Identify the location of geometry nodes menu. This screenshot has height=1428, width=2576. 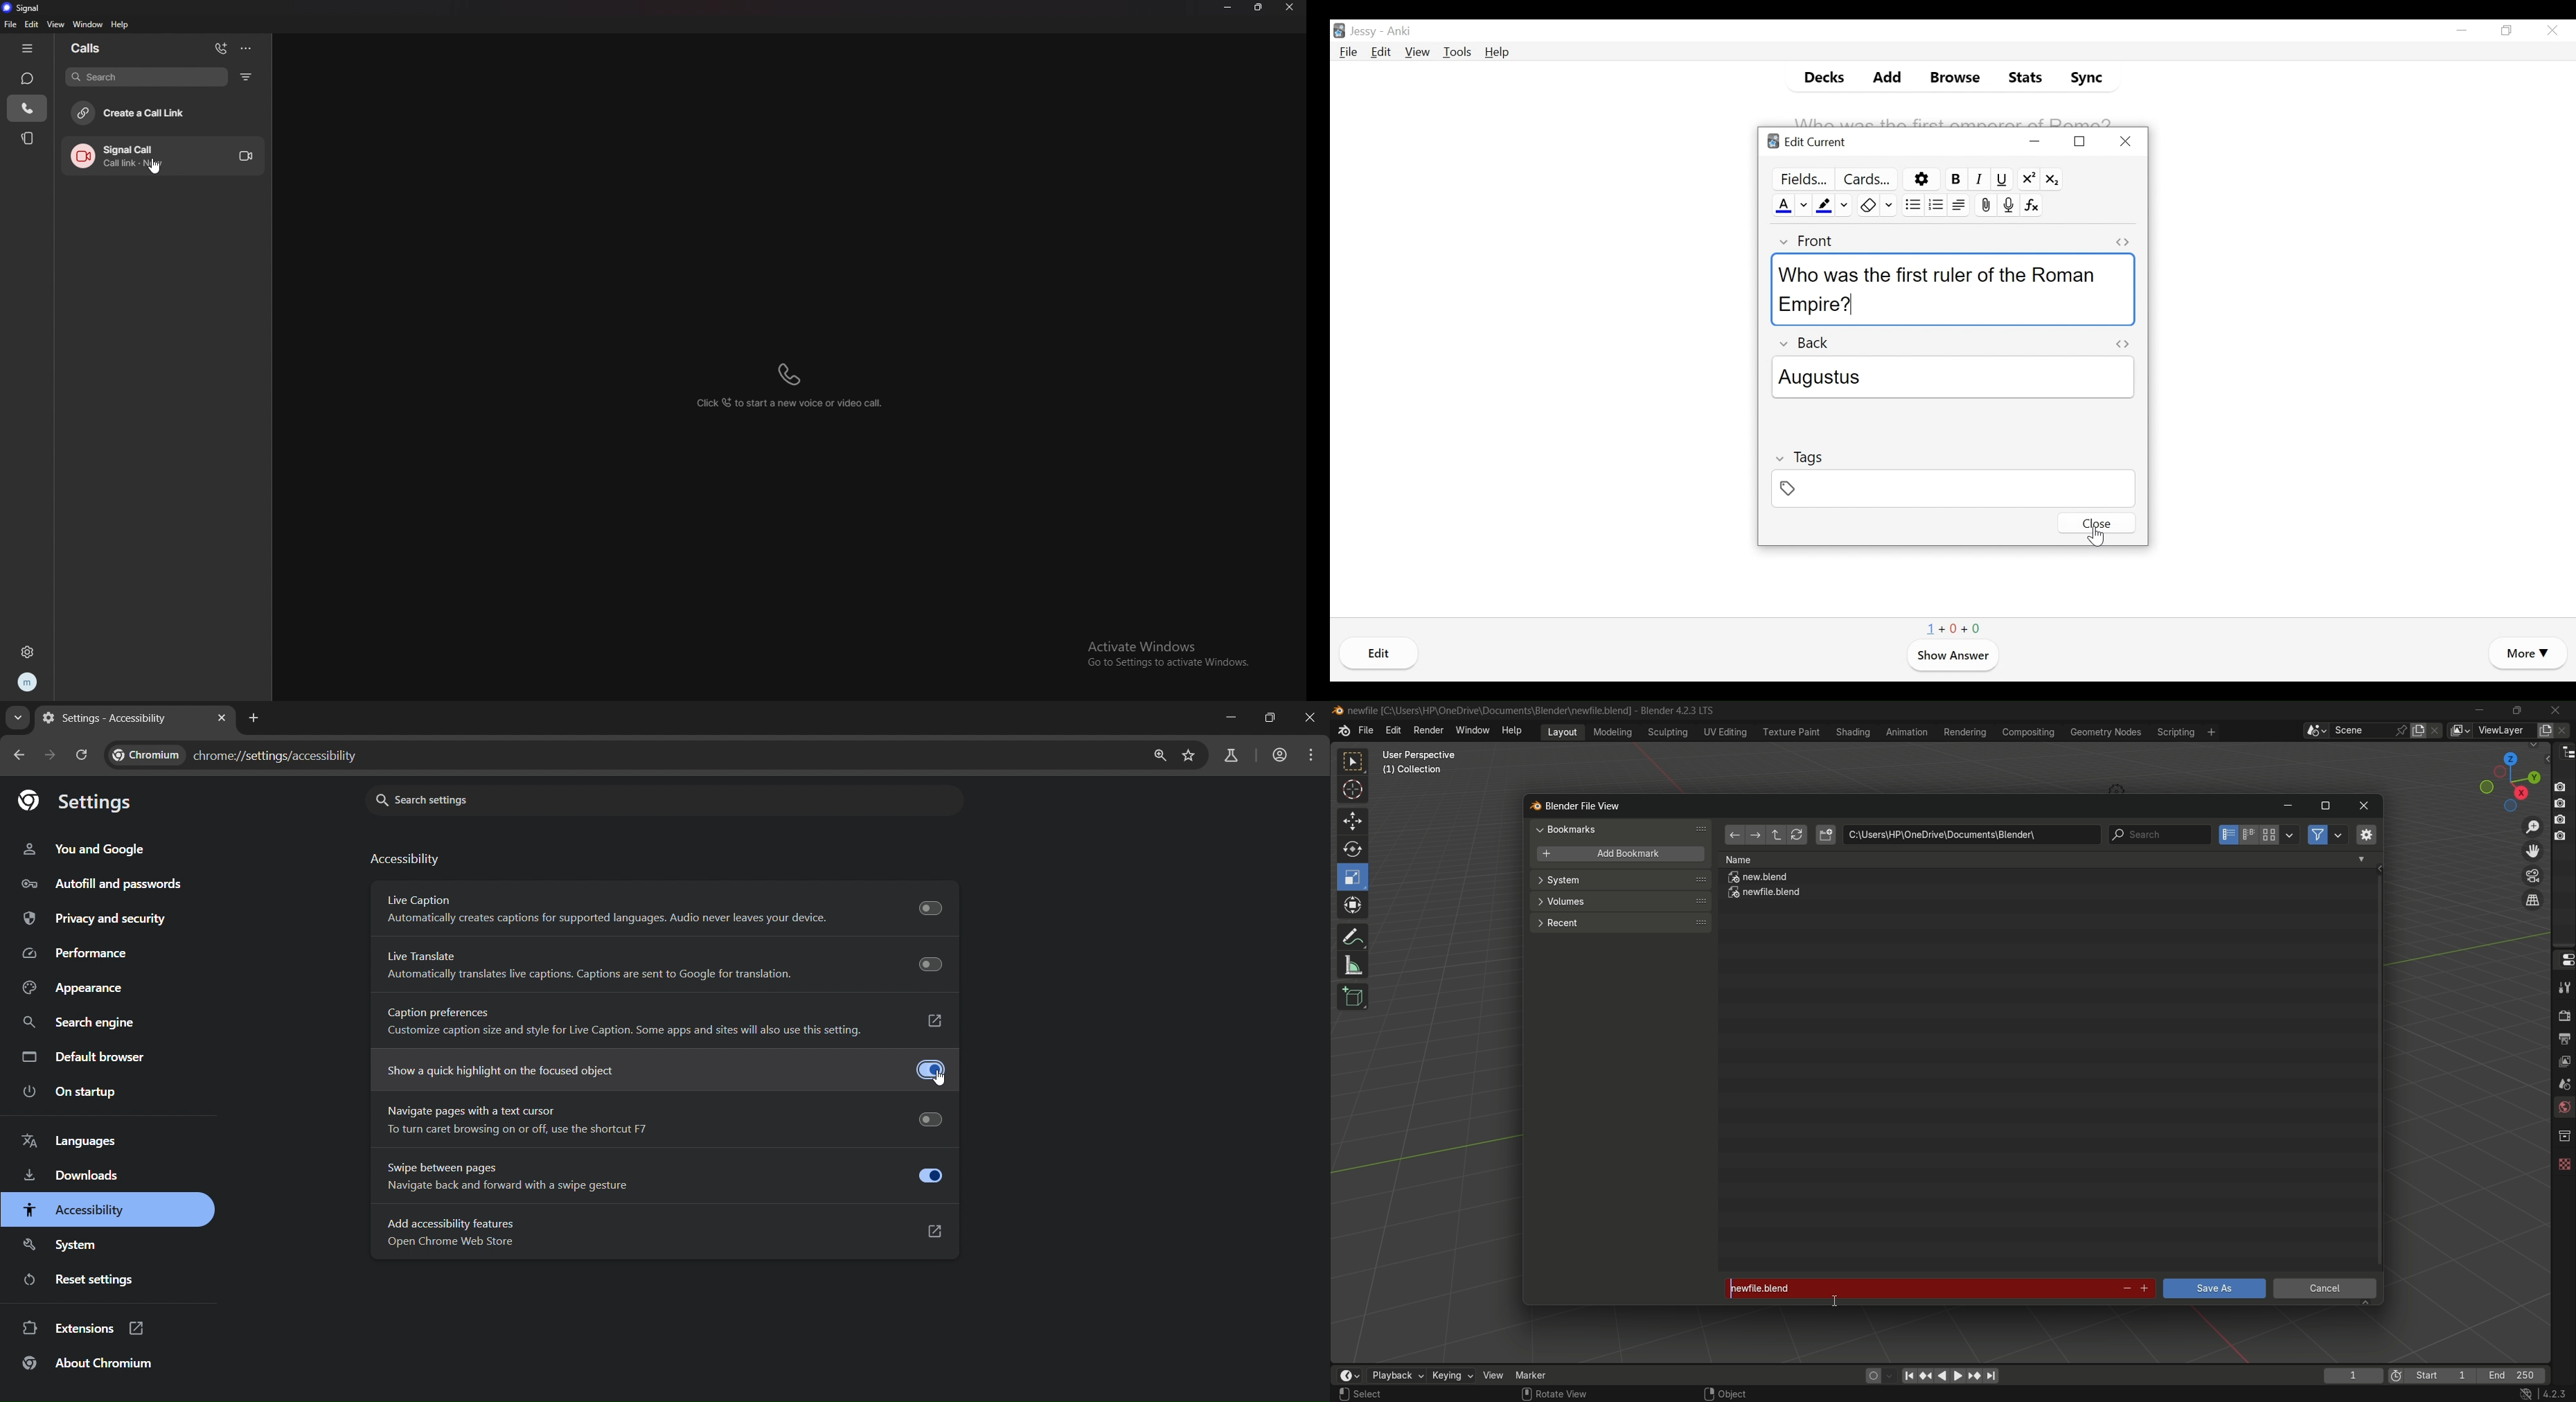
(2105, 732).